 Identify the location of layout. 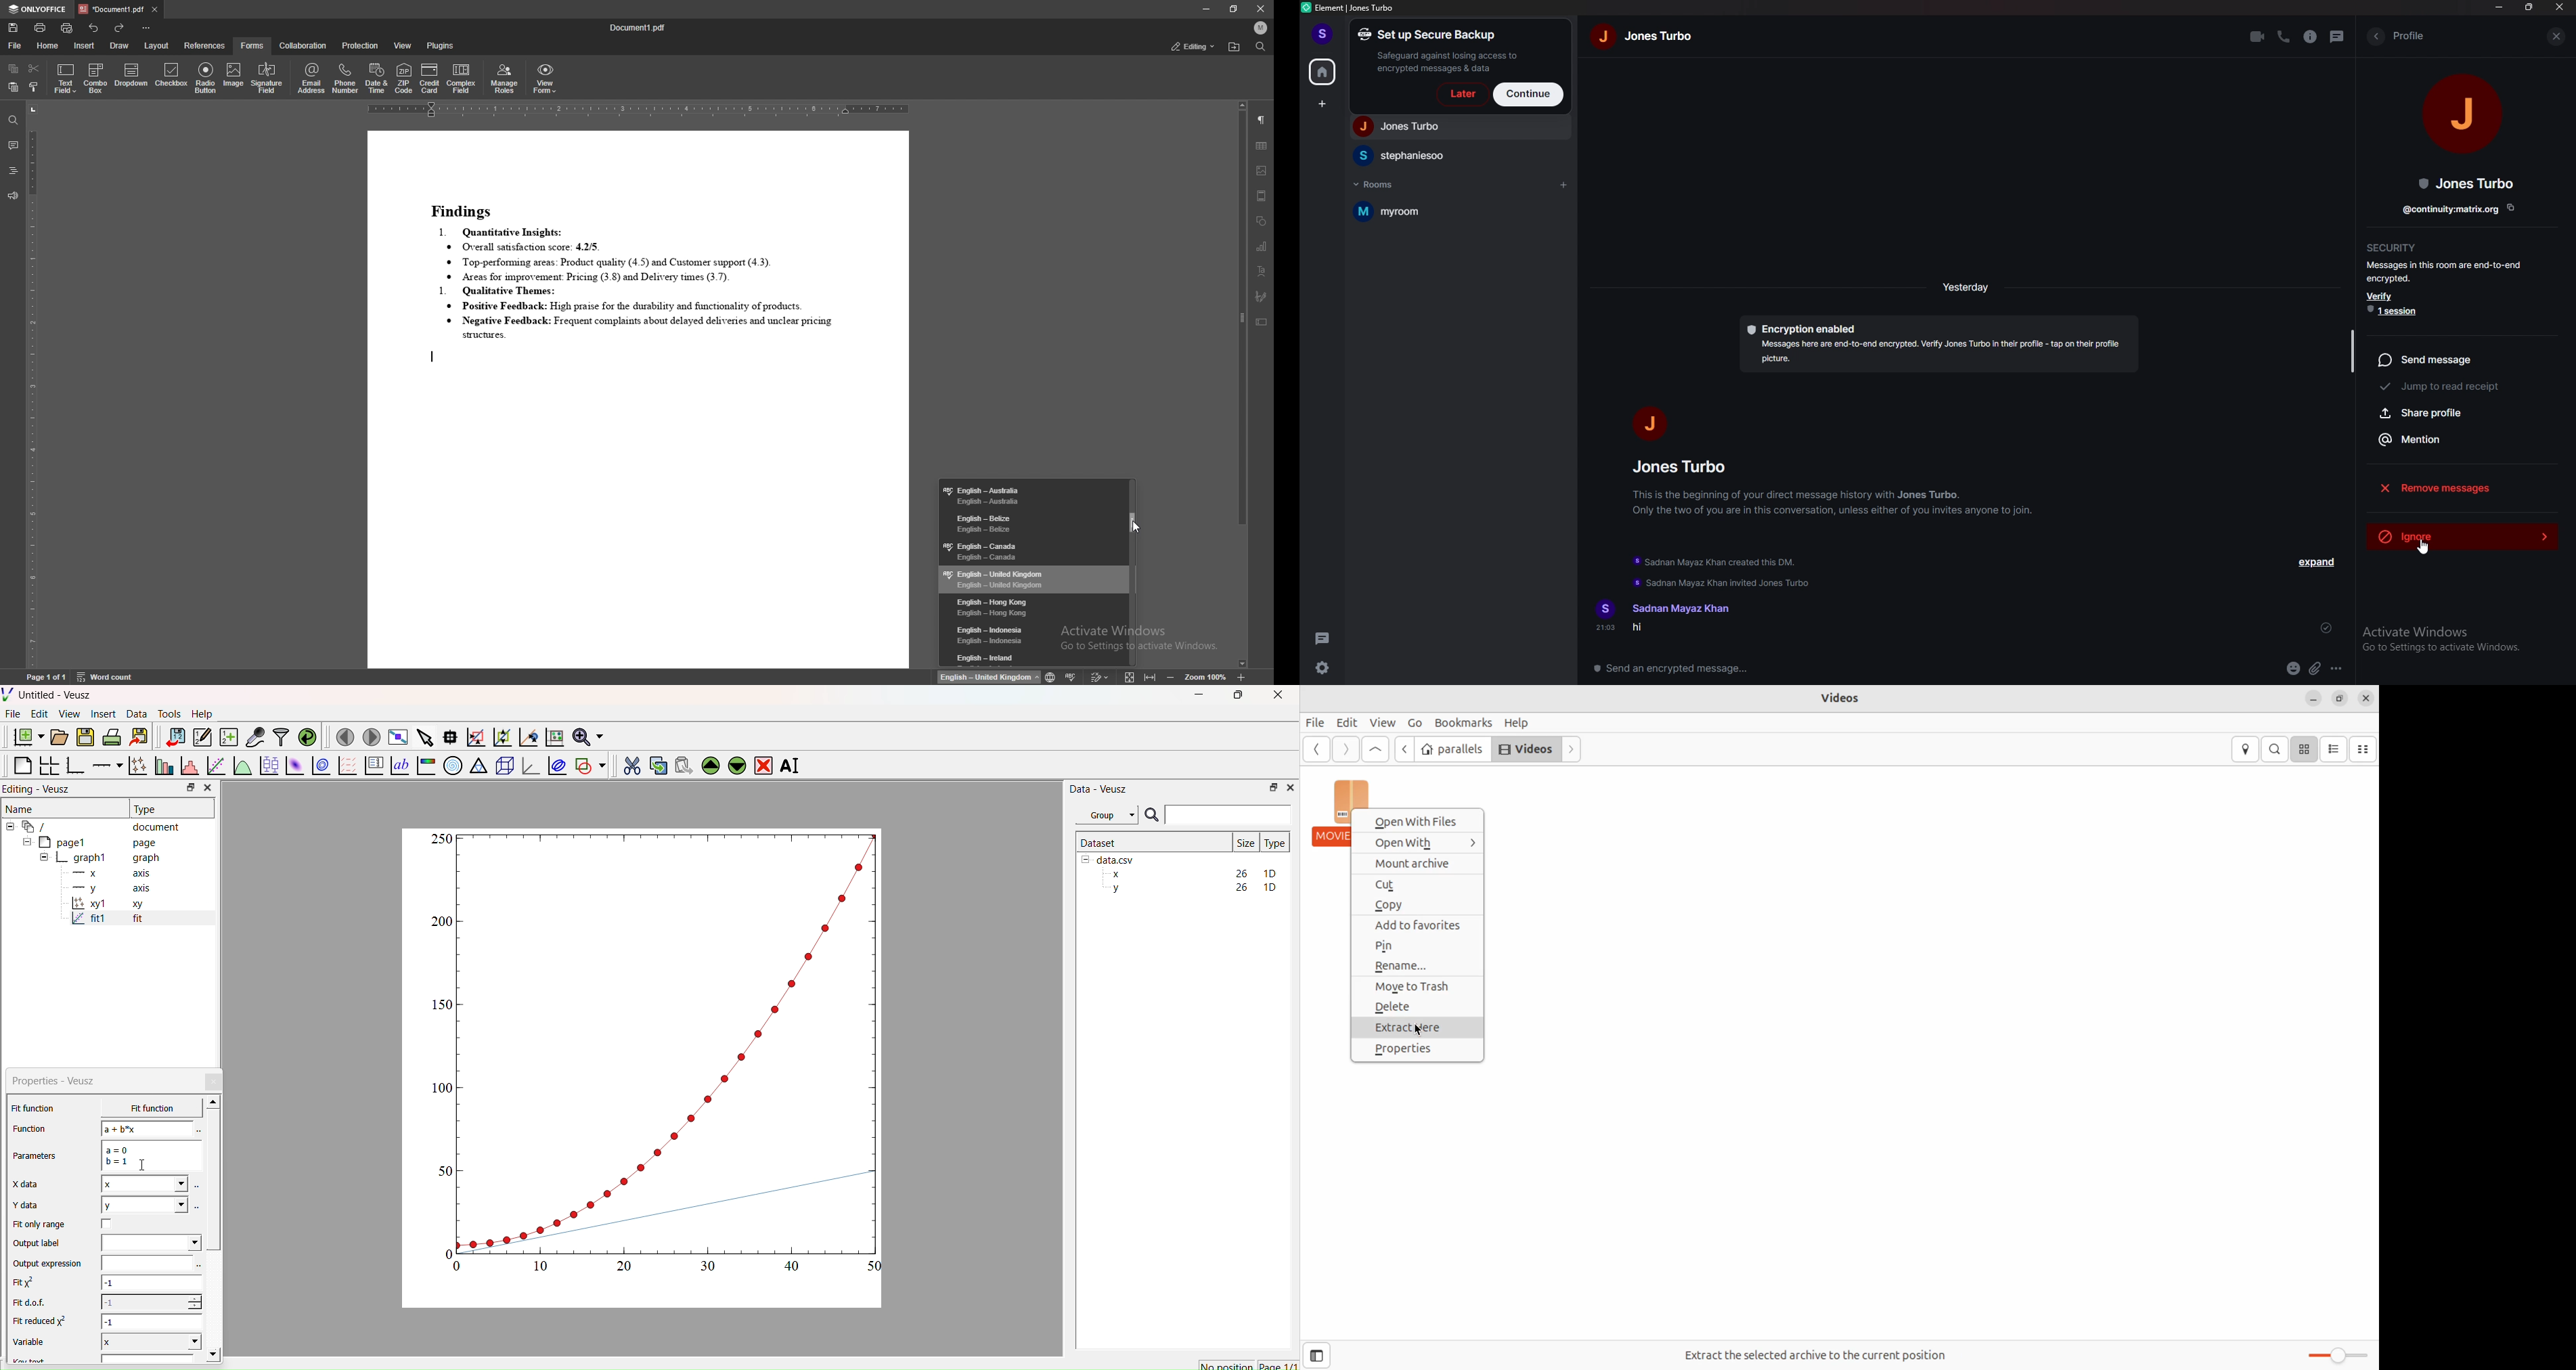
(157, 45).